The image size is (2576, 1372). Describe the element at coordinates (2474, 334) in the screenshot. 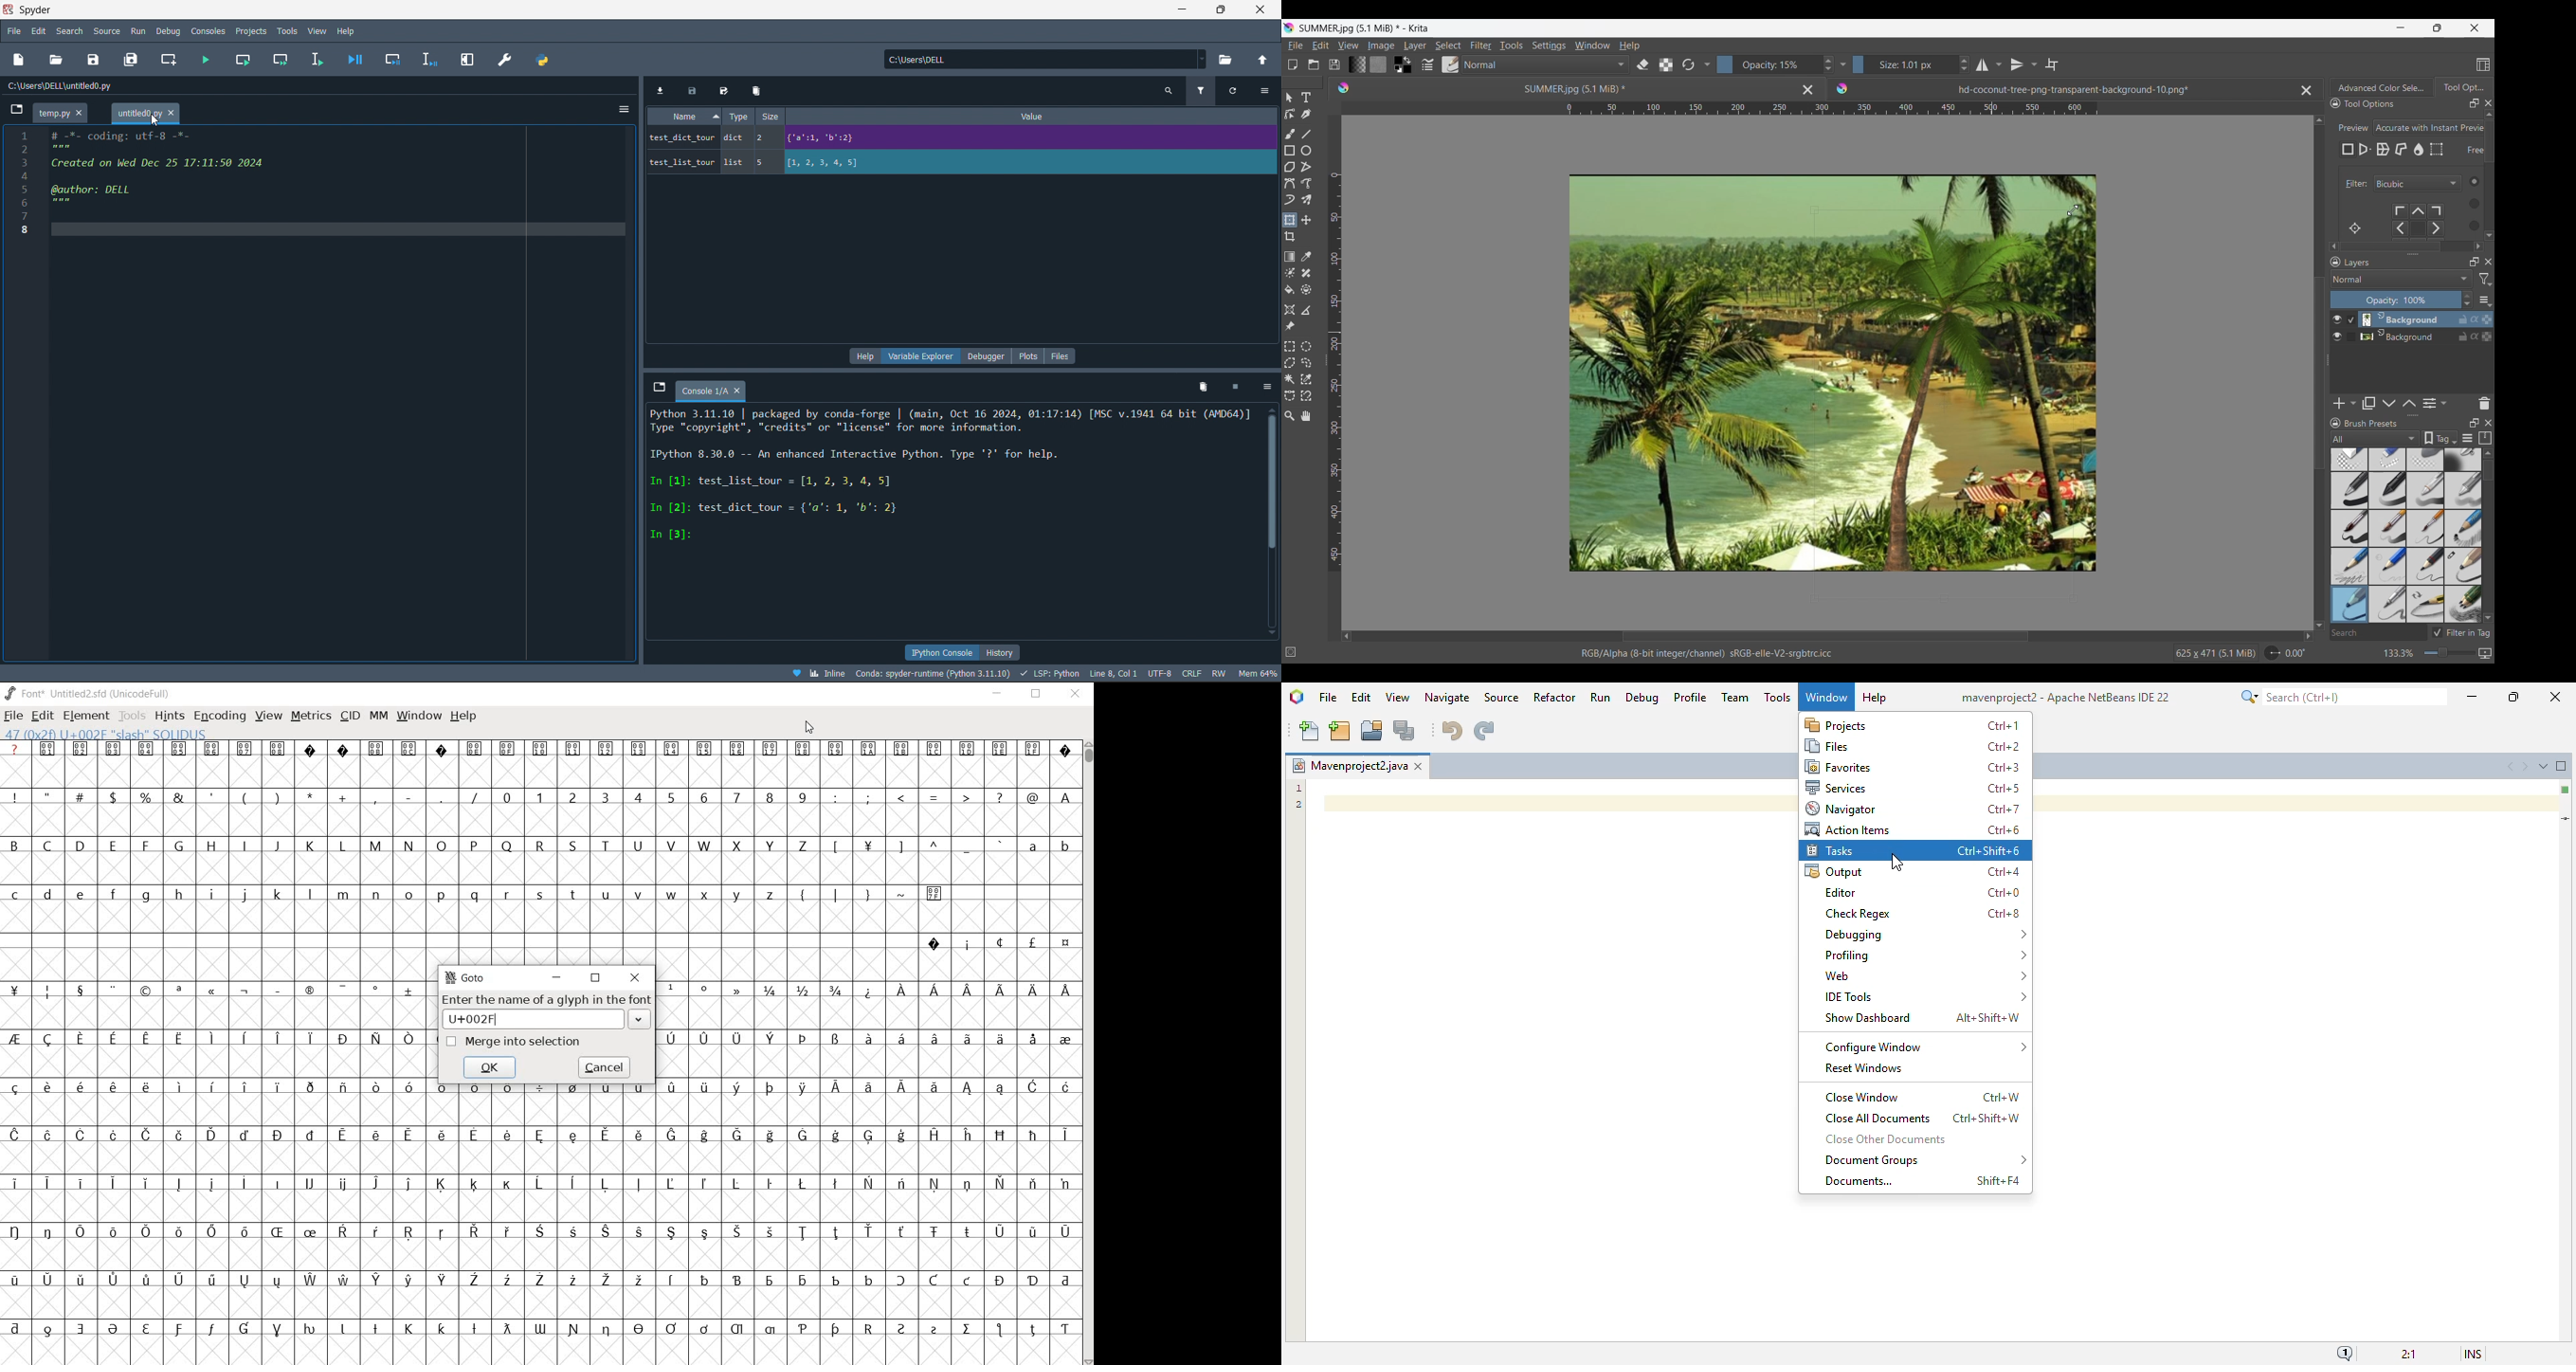

I see `Sync` at that location.